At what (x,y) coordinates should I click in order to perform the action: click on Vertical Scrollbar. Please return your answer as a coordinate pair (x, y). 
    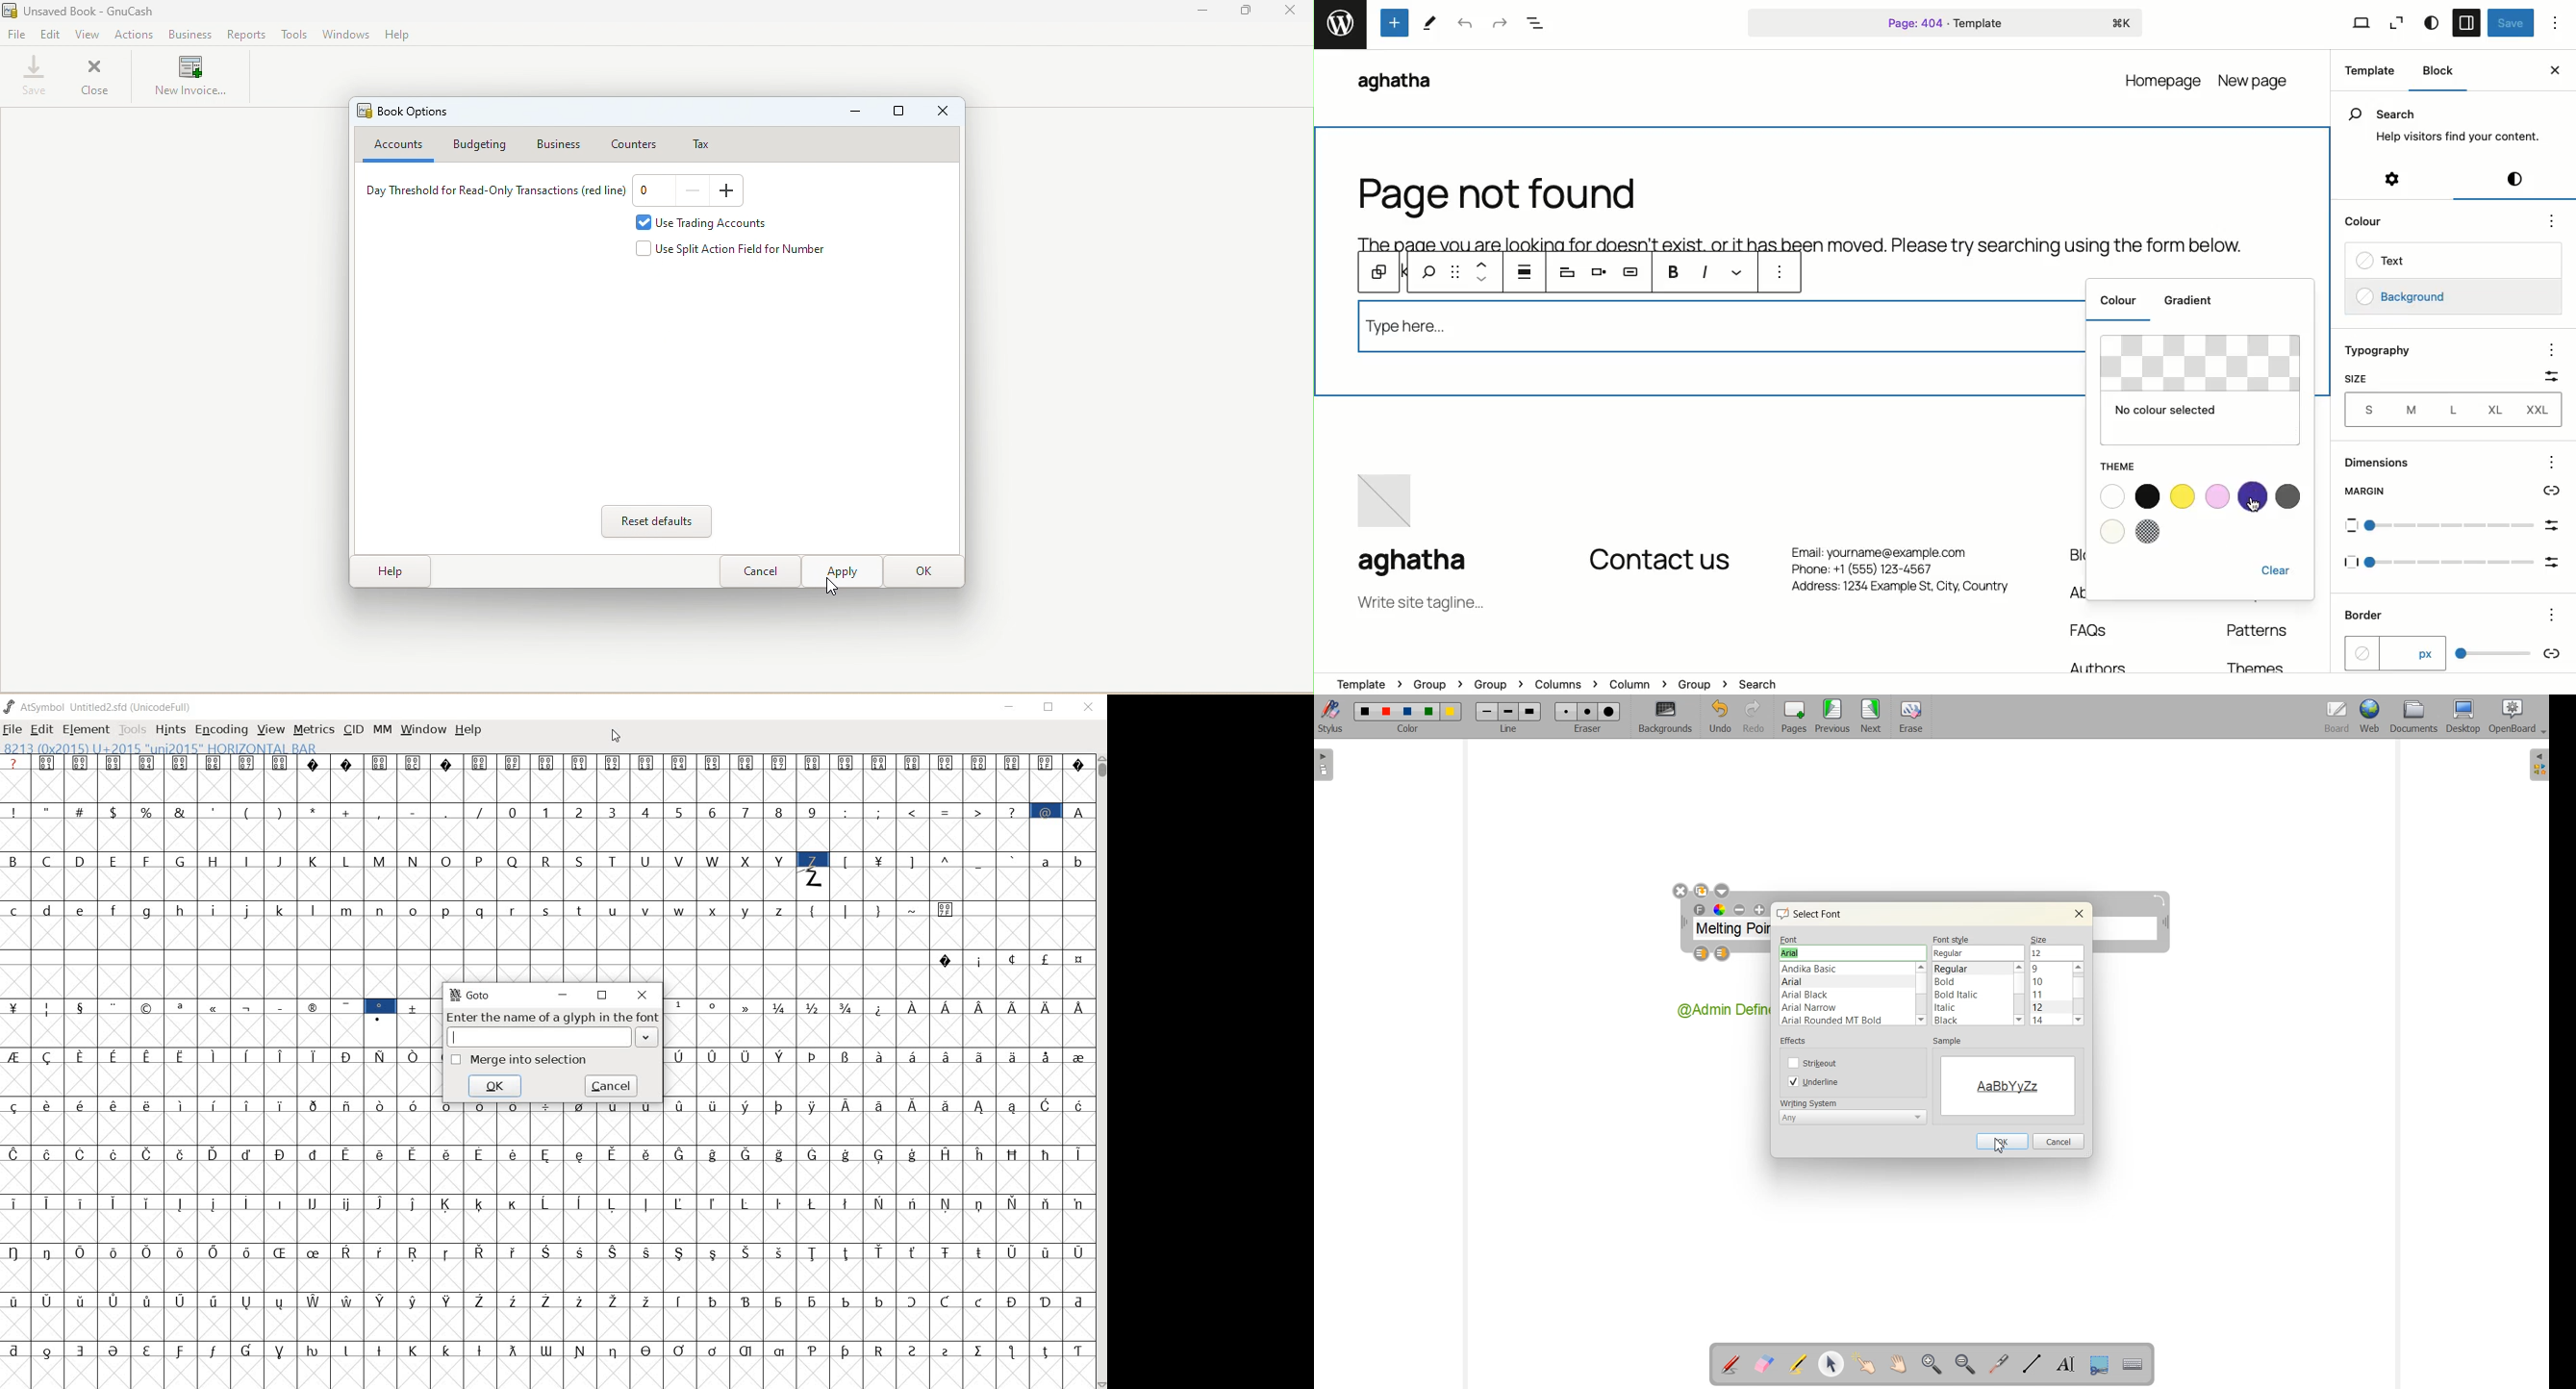
    Looking at the image, I should click on (1923, 995).